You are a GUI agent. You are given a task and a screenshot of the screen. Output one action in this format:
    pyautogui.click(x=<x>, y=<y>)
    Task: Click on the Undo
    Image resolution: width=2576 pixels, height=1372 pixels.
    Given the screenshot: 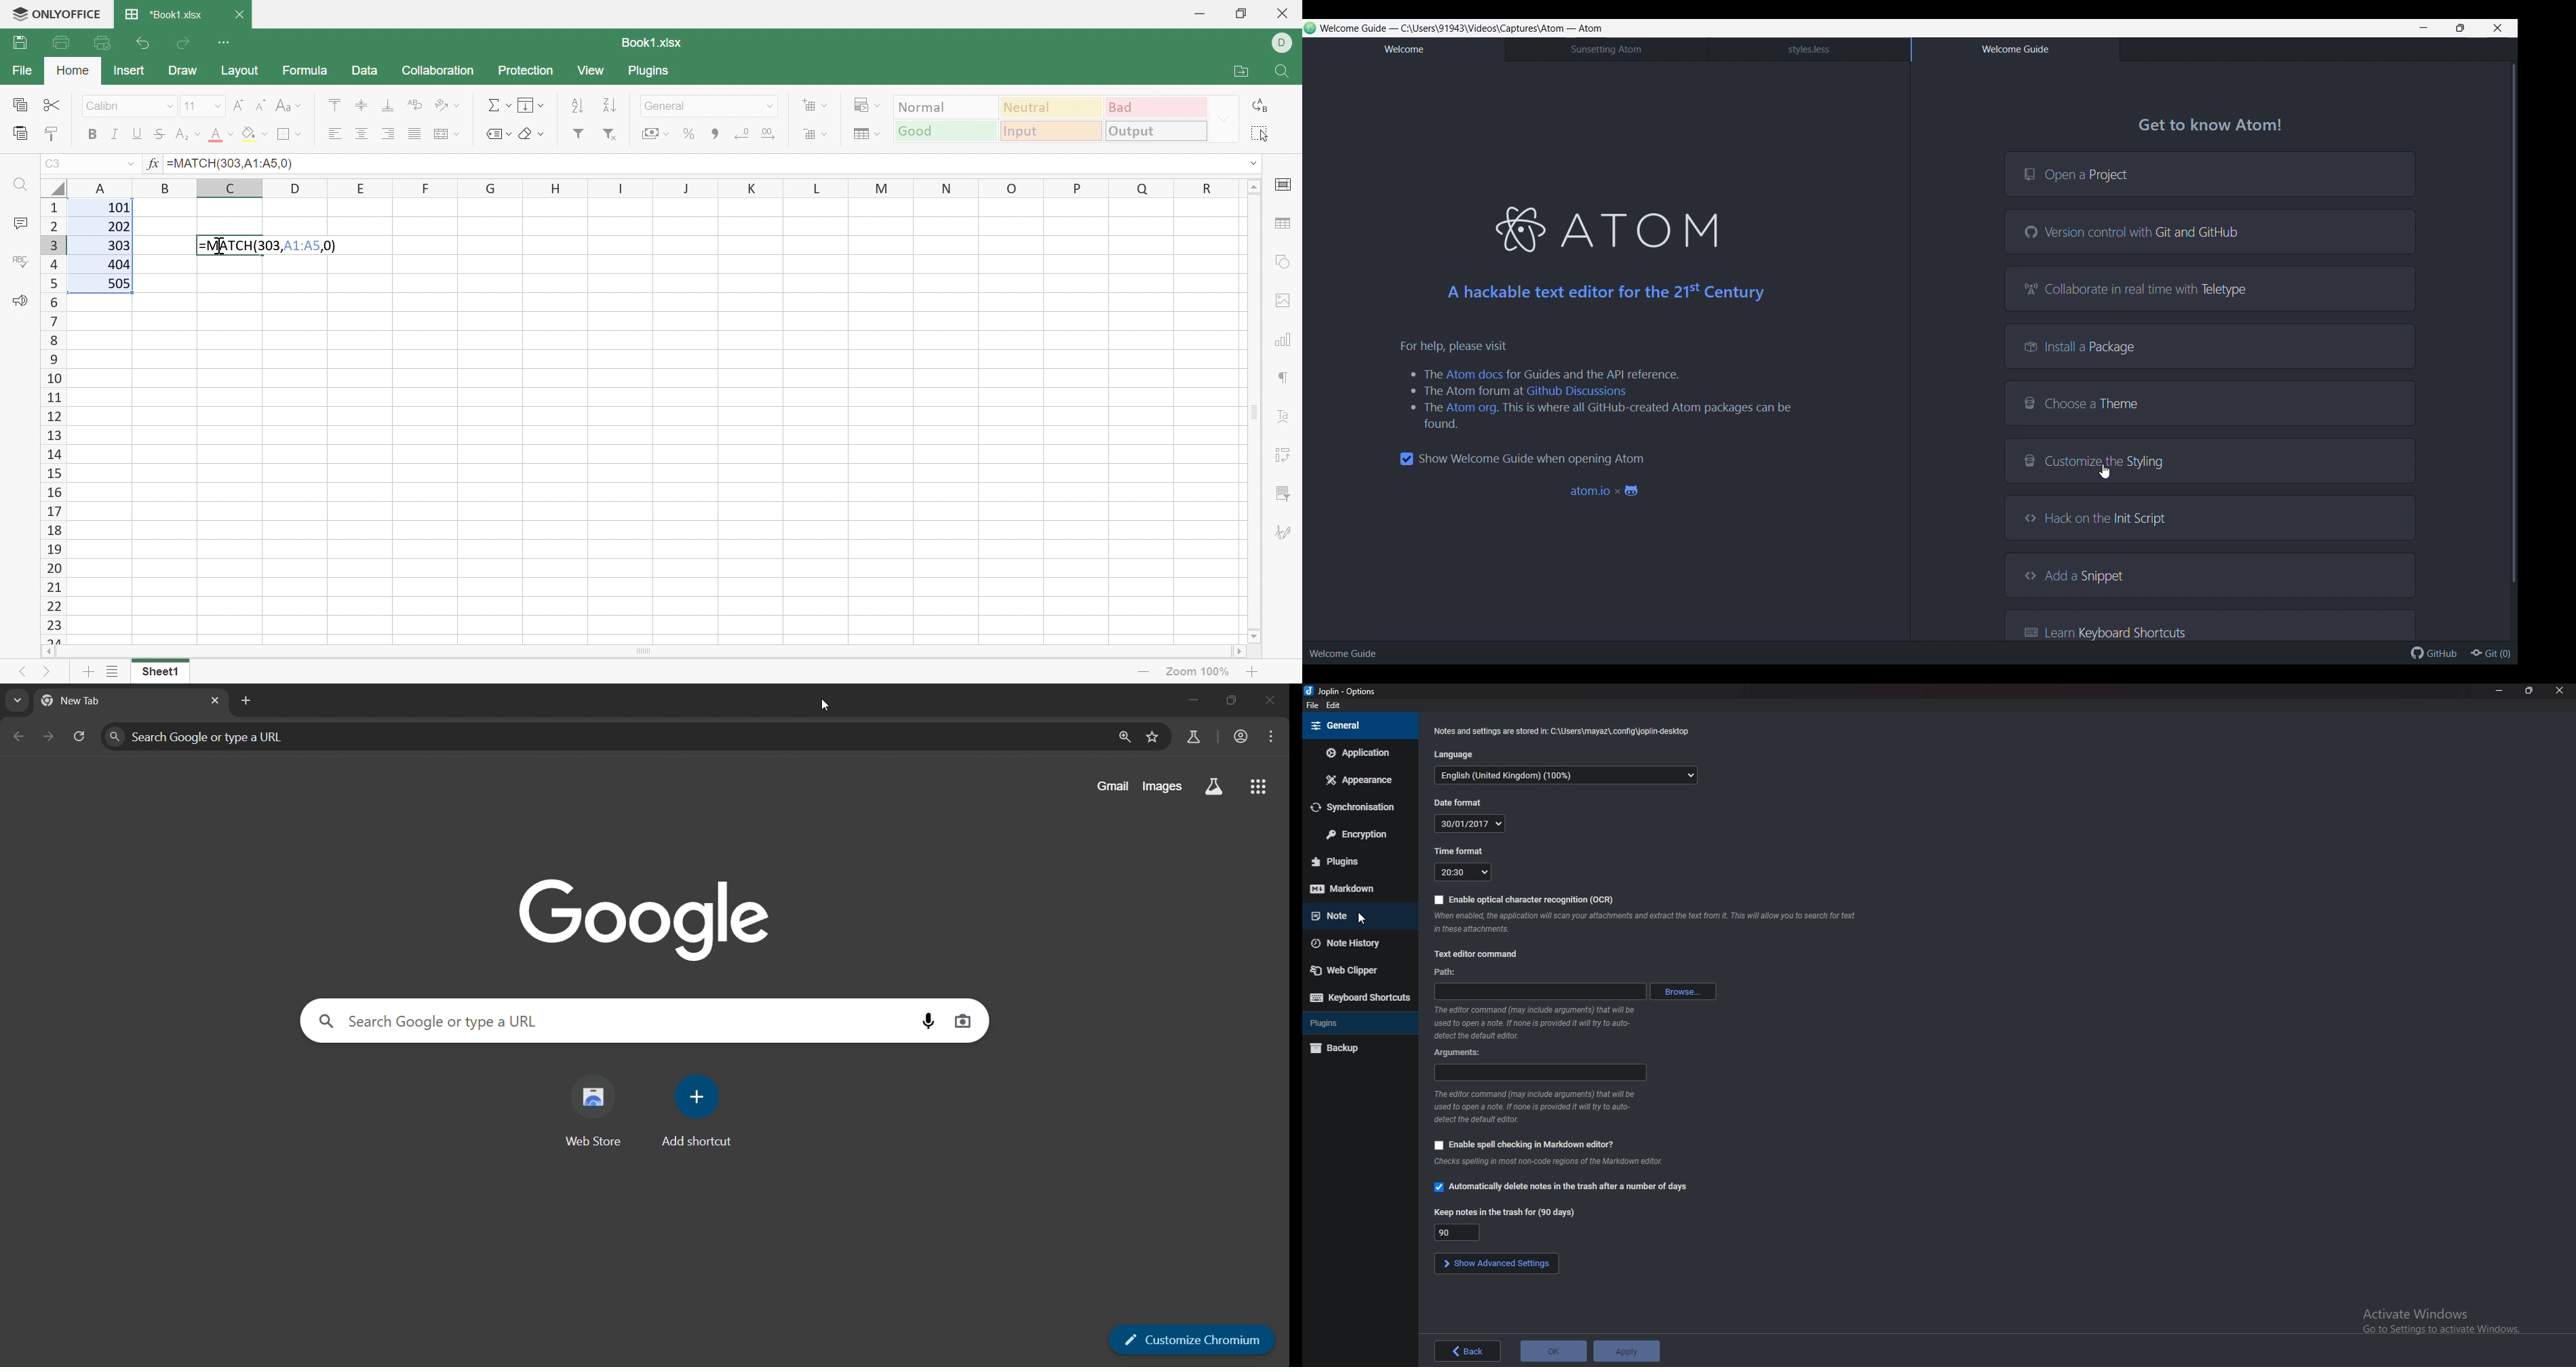 What is the action you would take?
    pyautogui.click(x=141, y=41)
    